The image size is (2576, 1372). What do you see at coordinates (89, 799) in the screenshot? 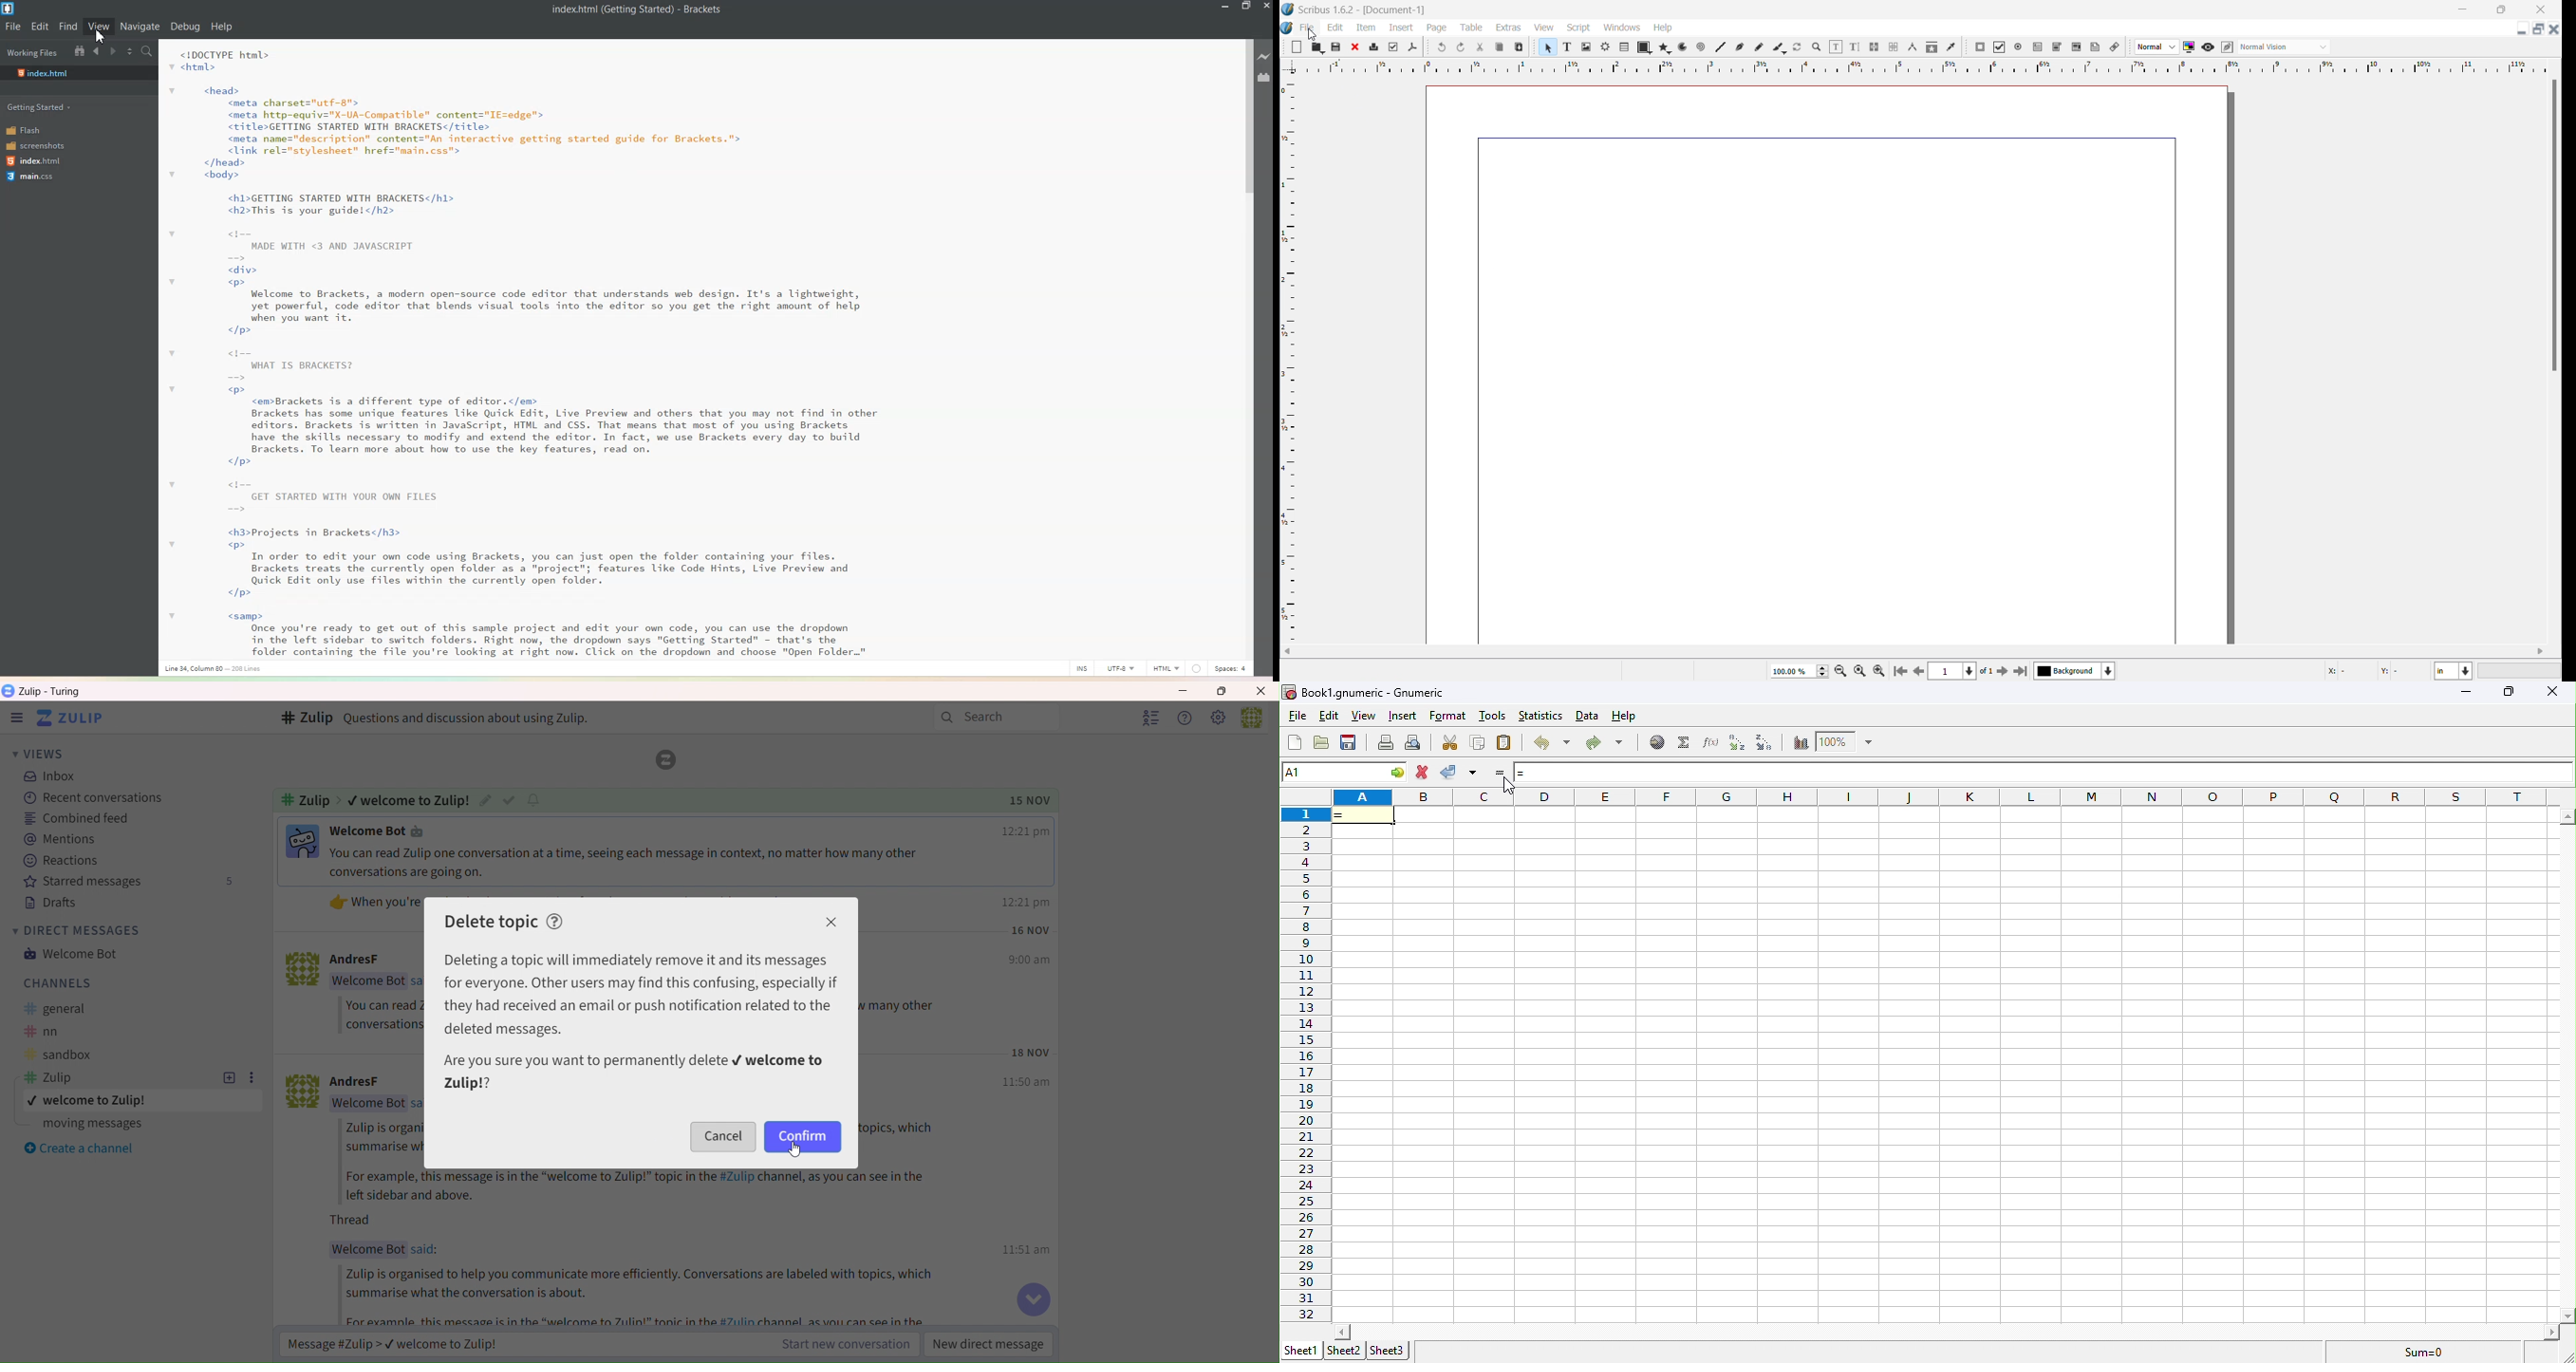
I see `Recent Conversation` at bounding box center [89, 799].